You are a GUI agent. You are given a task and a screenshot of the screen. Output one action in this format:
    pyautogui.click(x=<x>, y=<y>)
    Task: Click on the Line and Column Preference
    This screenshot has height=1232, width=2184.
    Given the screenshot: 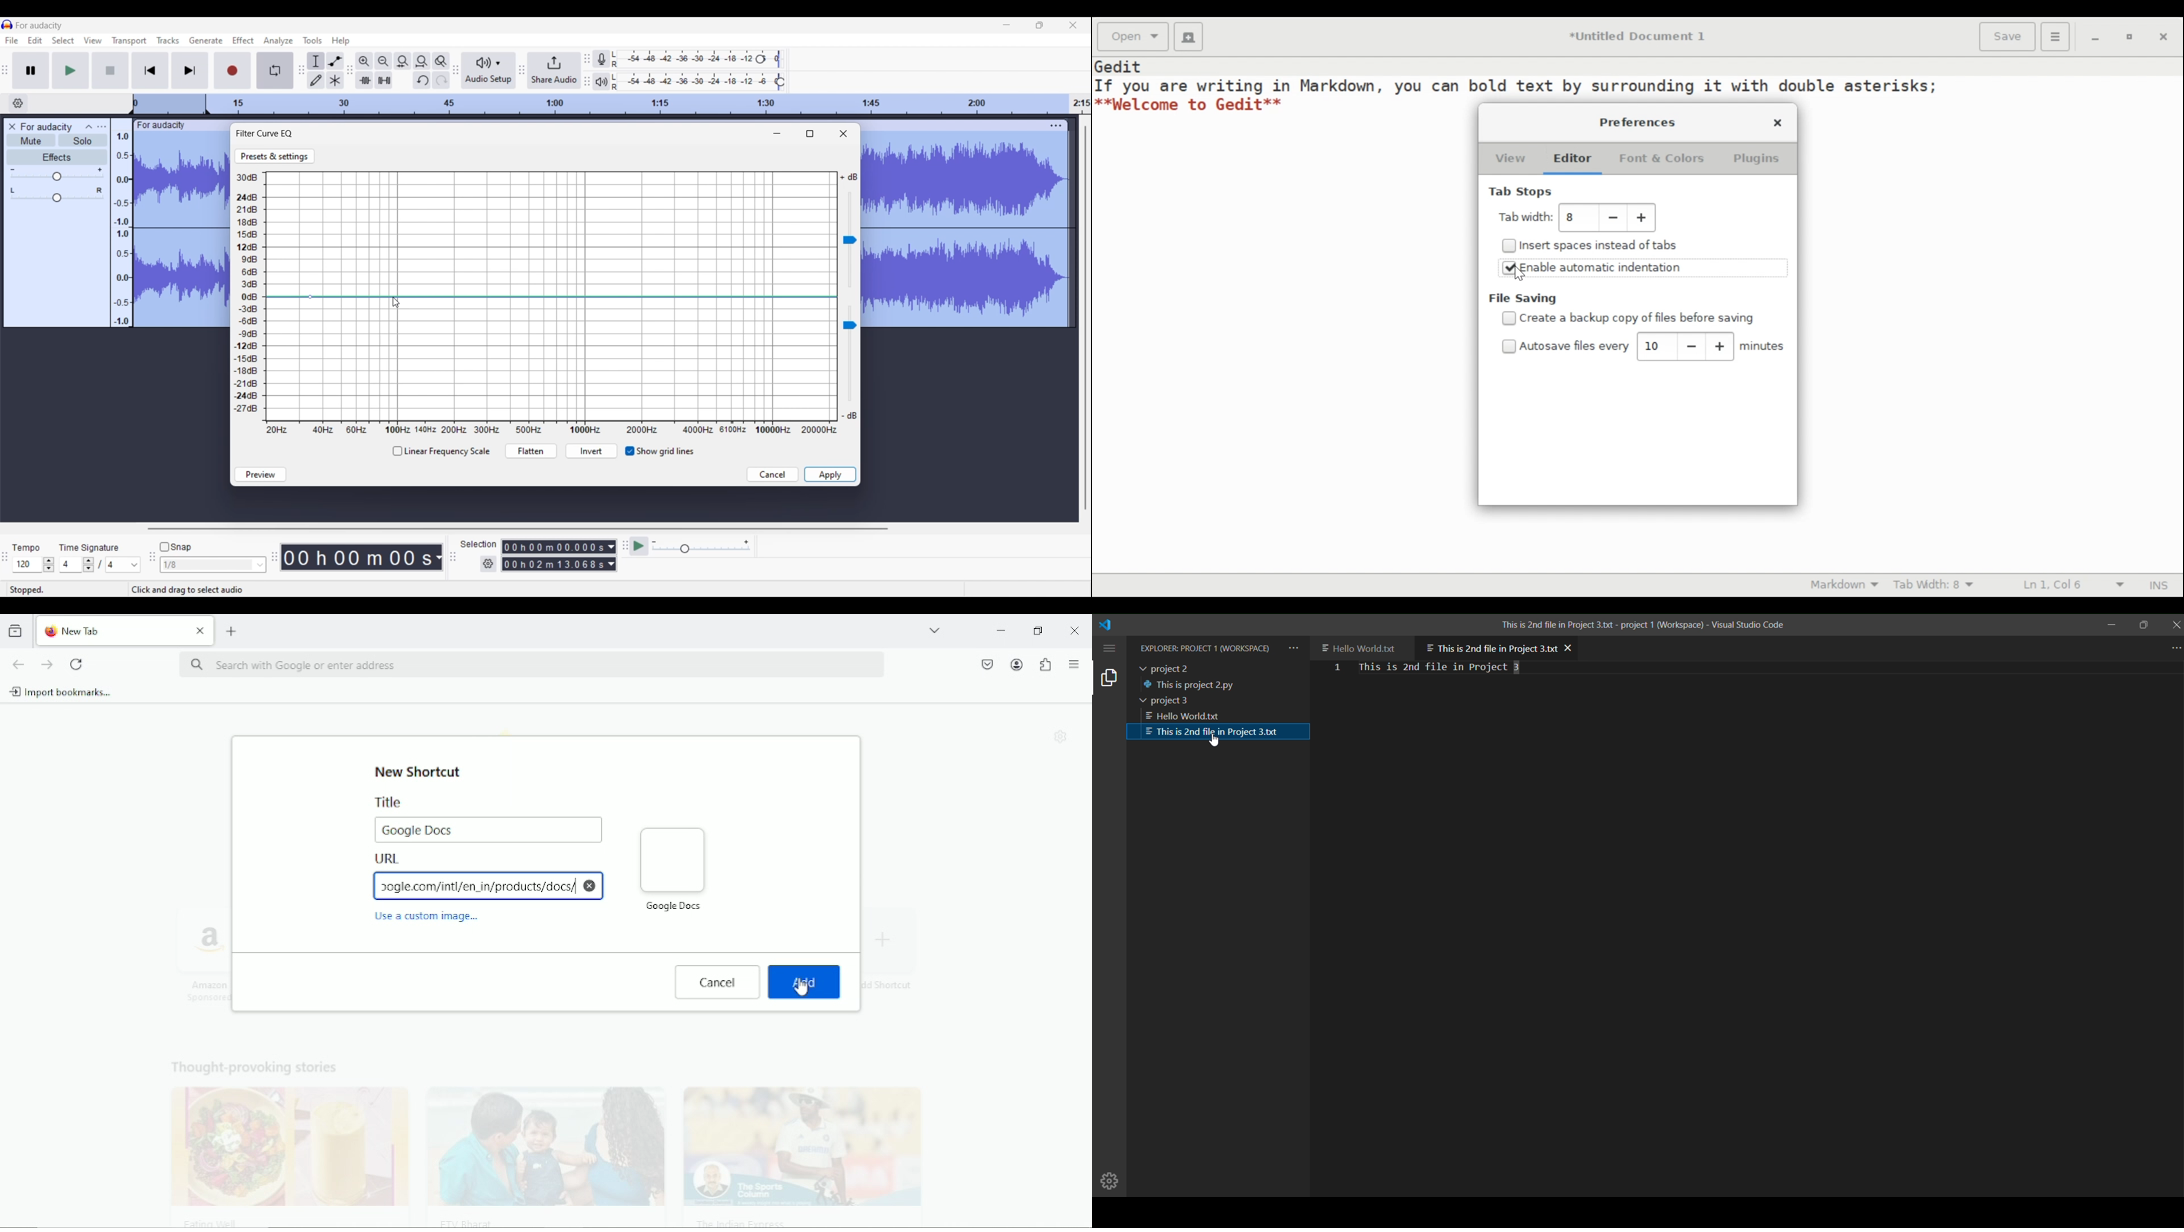 What is the action you would take?
    pyautogui.click(x=2077, y=584)
    